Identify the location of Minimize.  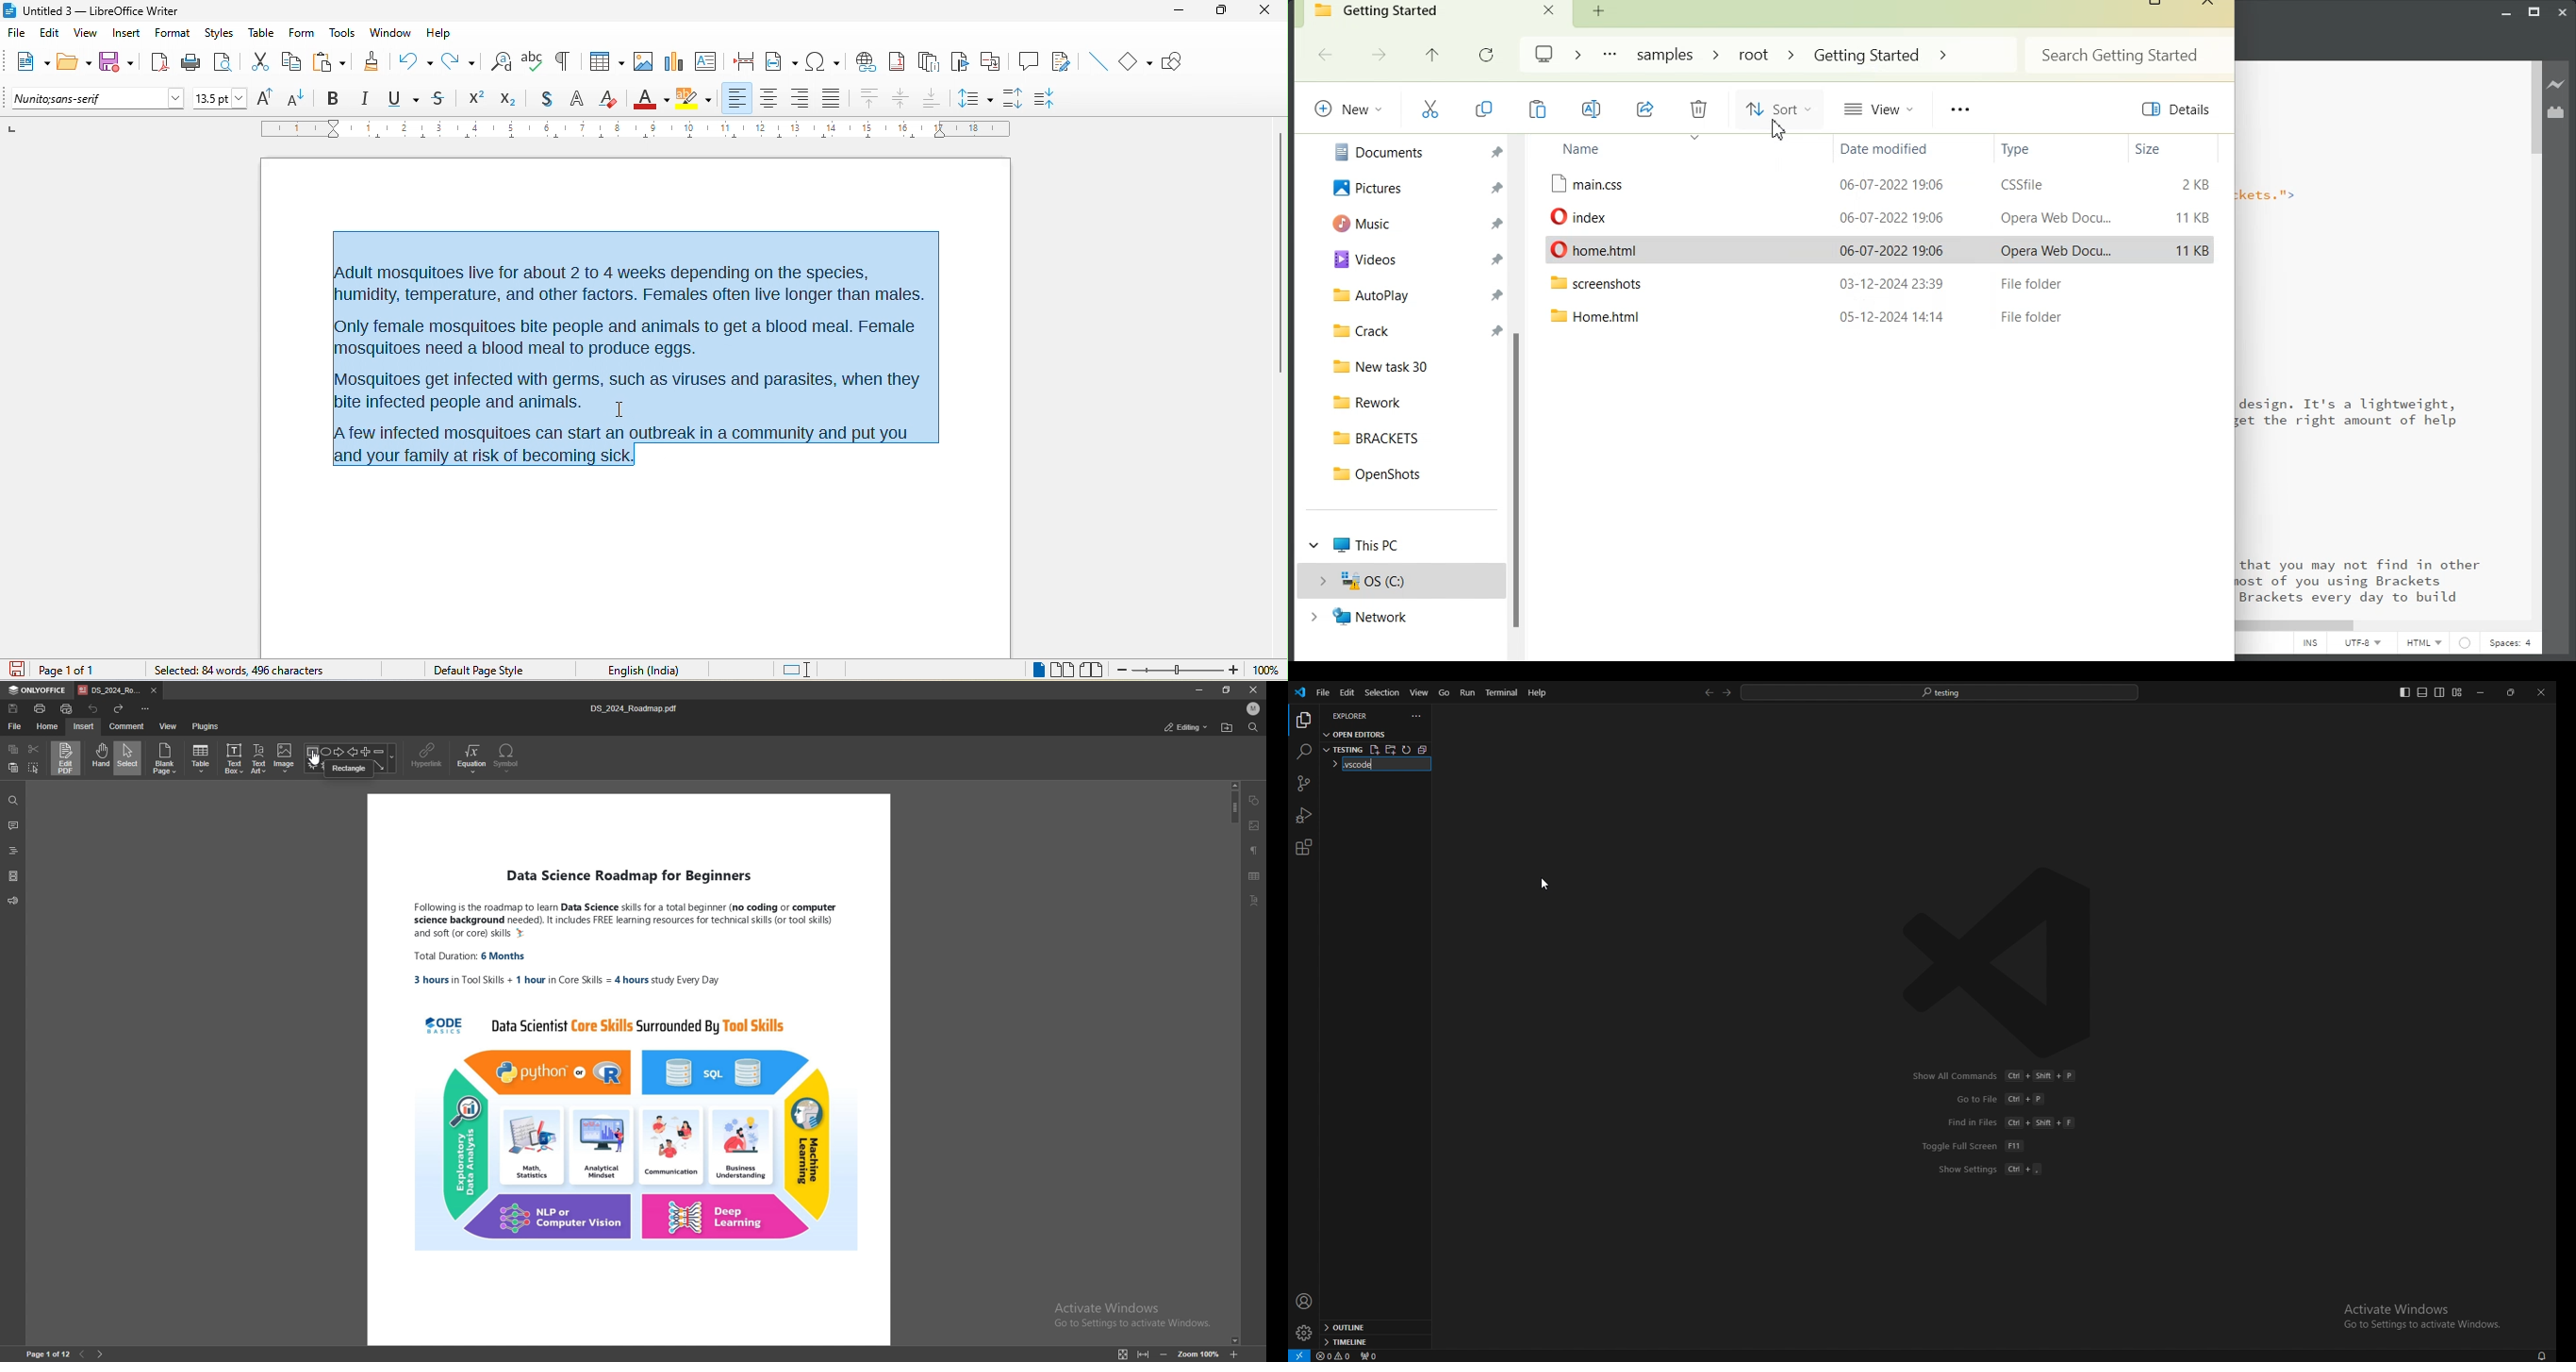
(2506, 10).